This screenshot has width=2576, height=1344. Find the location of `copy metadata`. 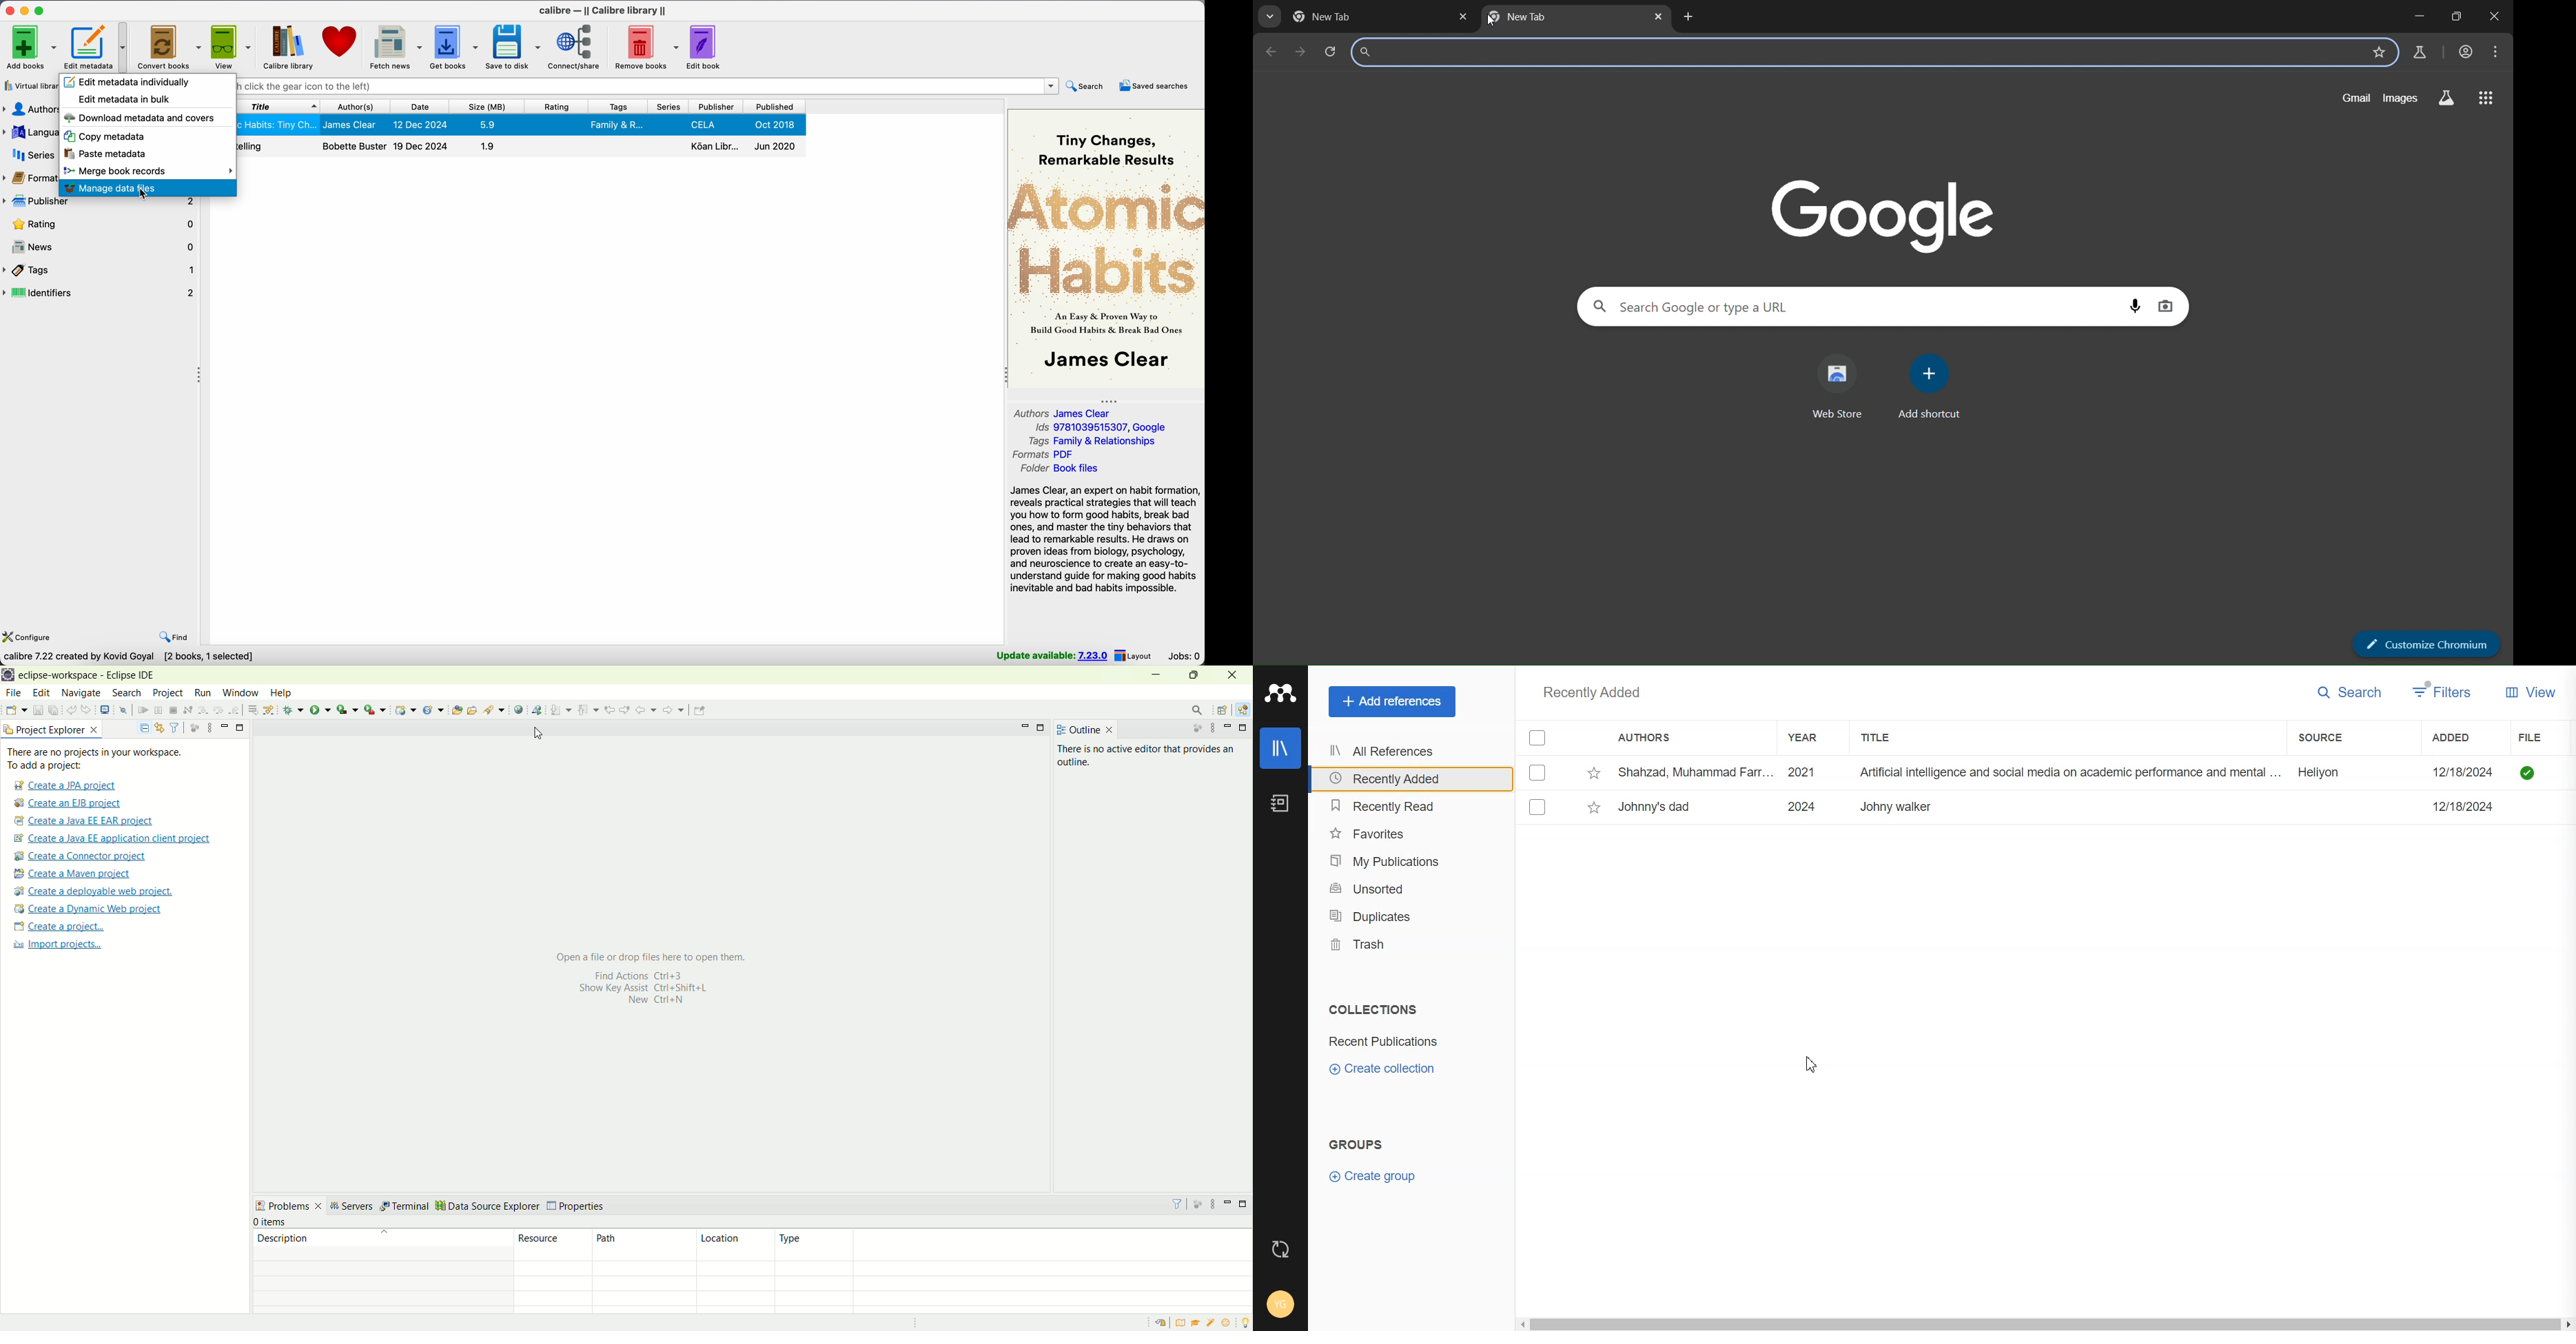

copy metadata is located at coordinates (105, 137).